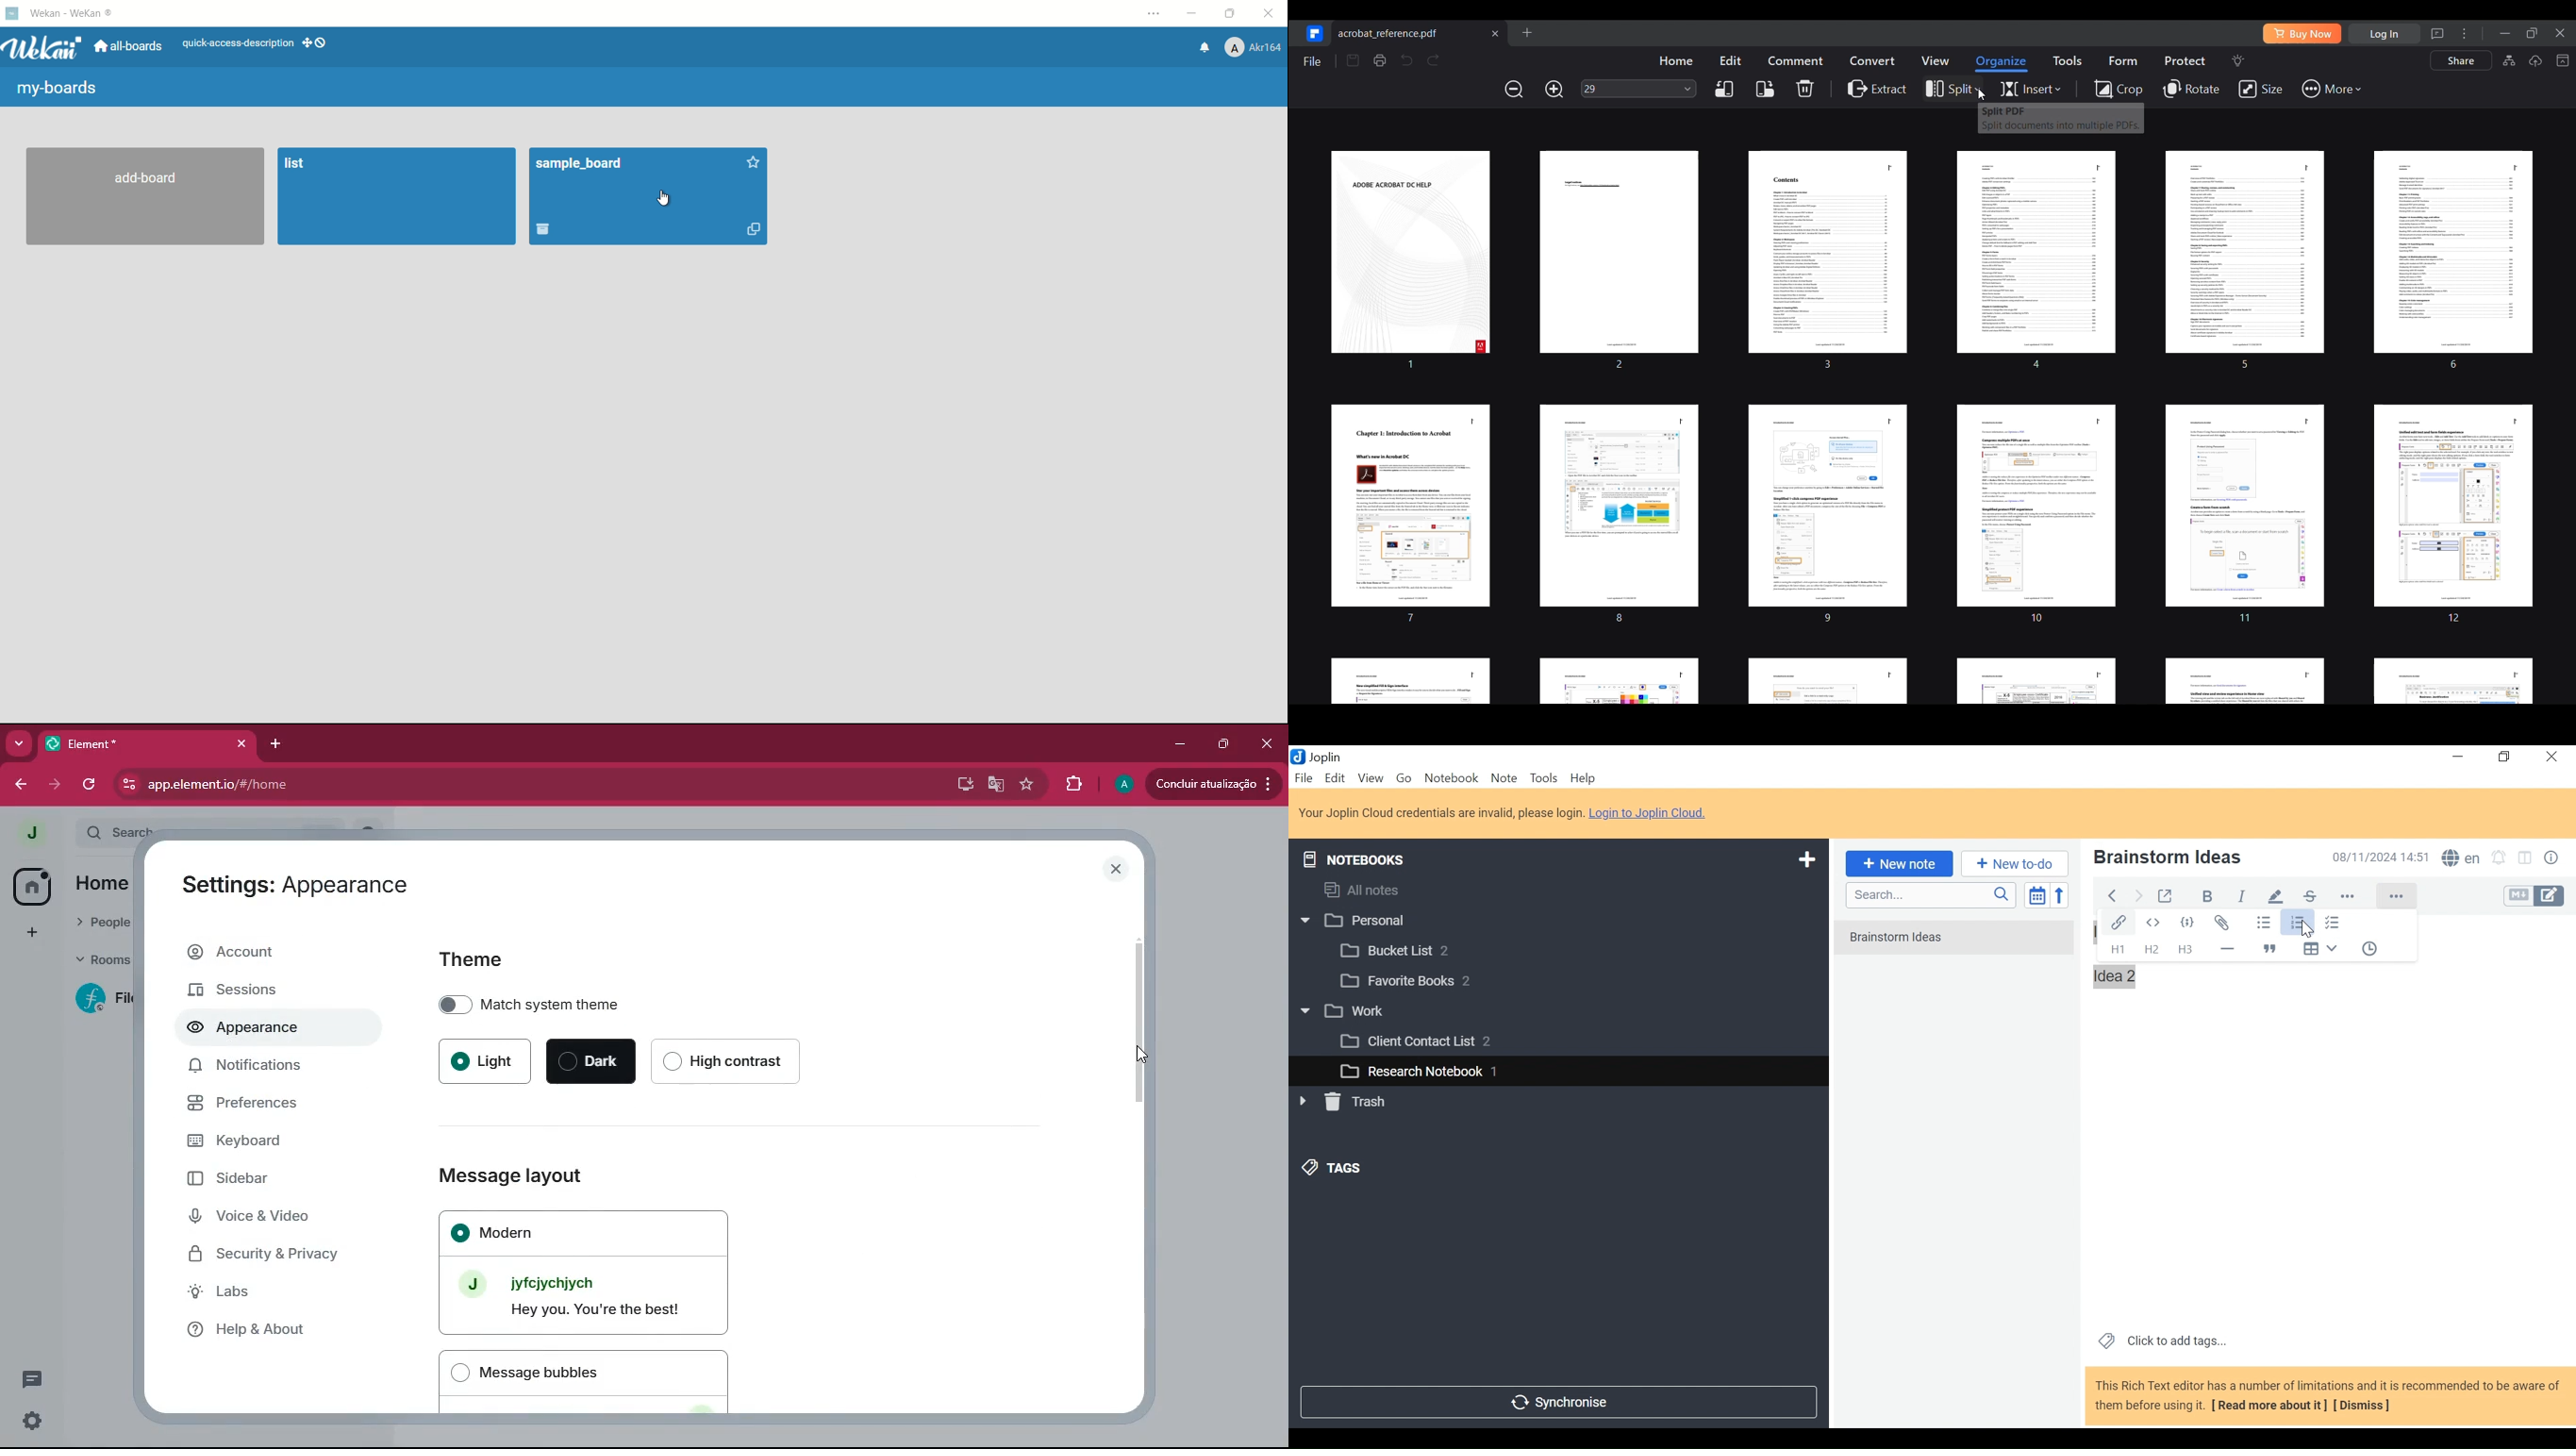  I want to click on Forward, so click(2140, 894).